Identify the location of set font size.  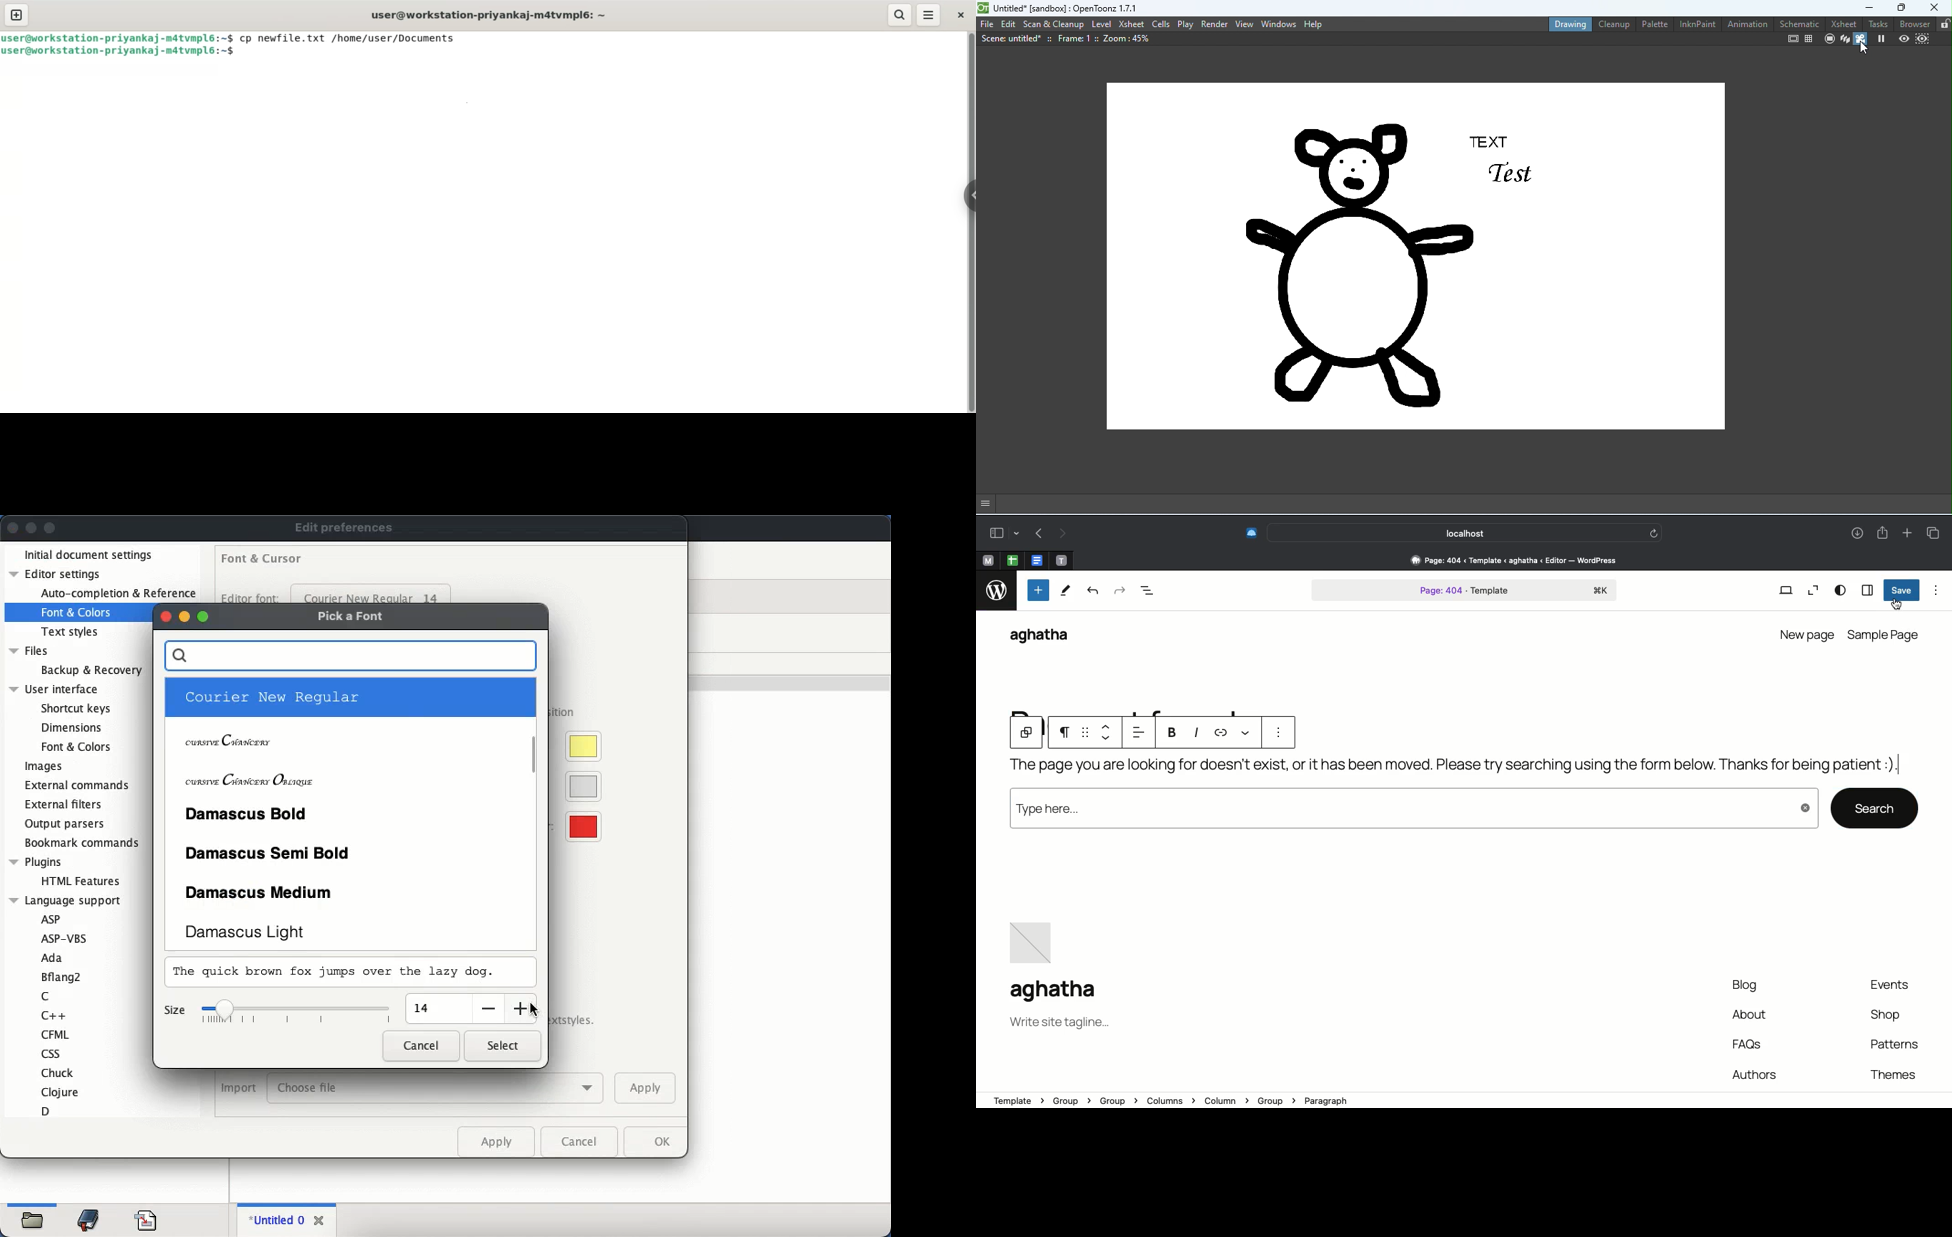
(298, 1013).